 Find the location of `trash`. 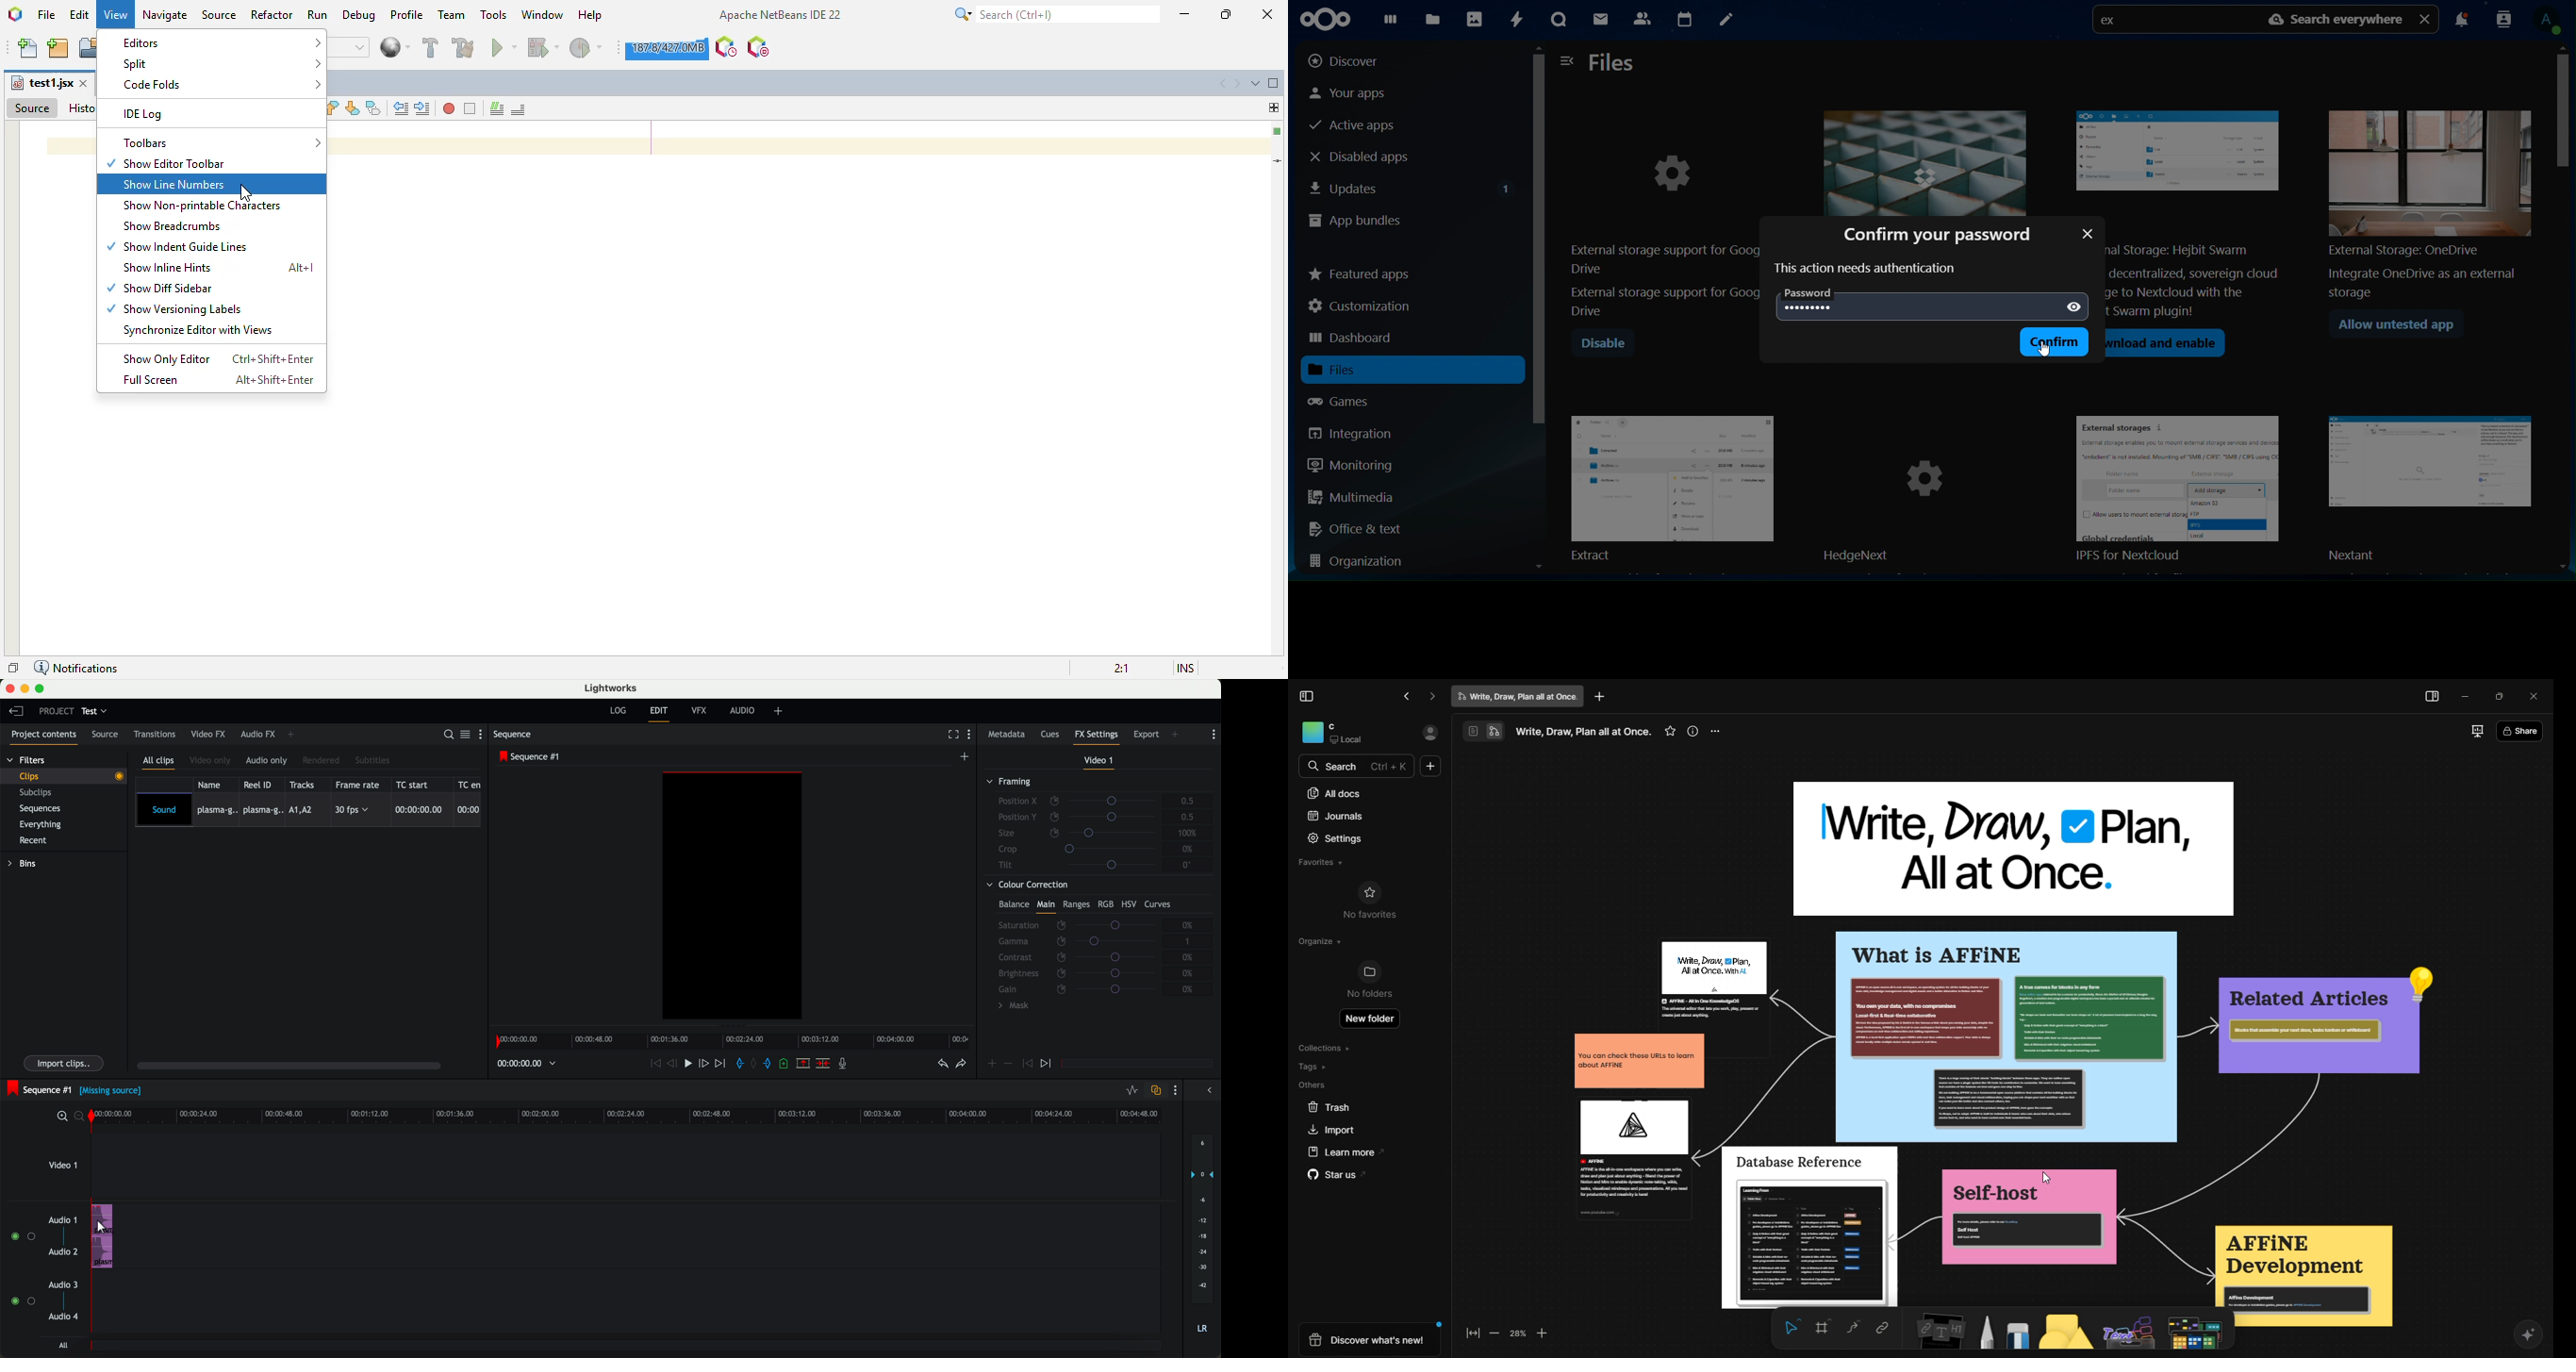

trash is located at coordinates (1330, 1107).